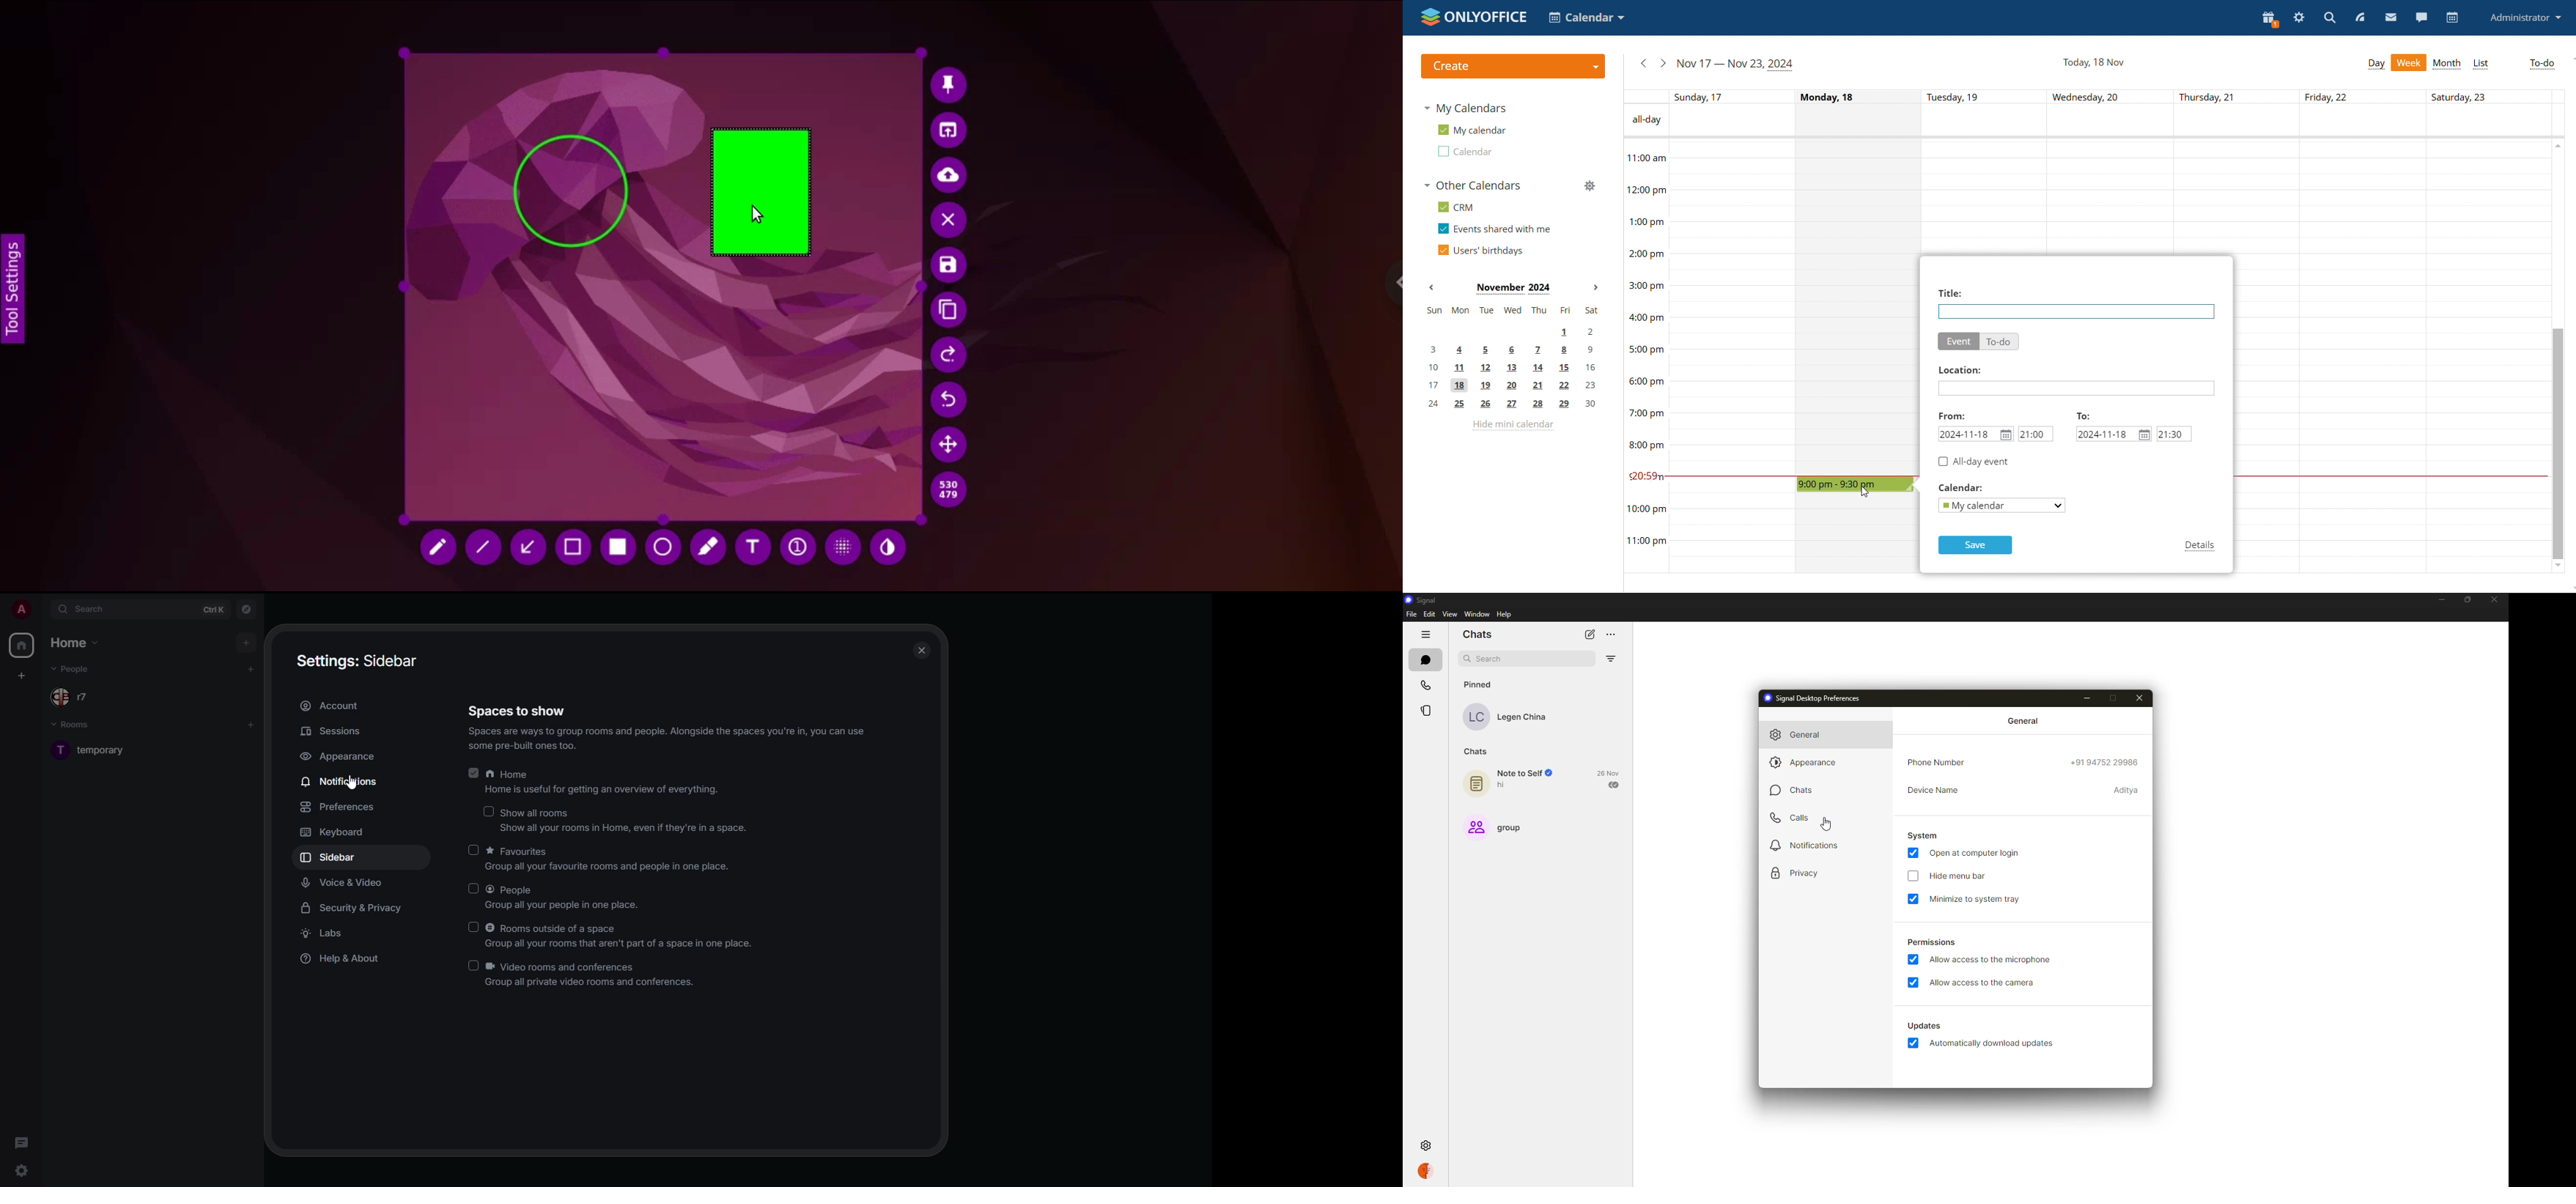 The image size is (2576, 1204). I want to click on enabled, so click(1912, 984).